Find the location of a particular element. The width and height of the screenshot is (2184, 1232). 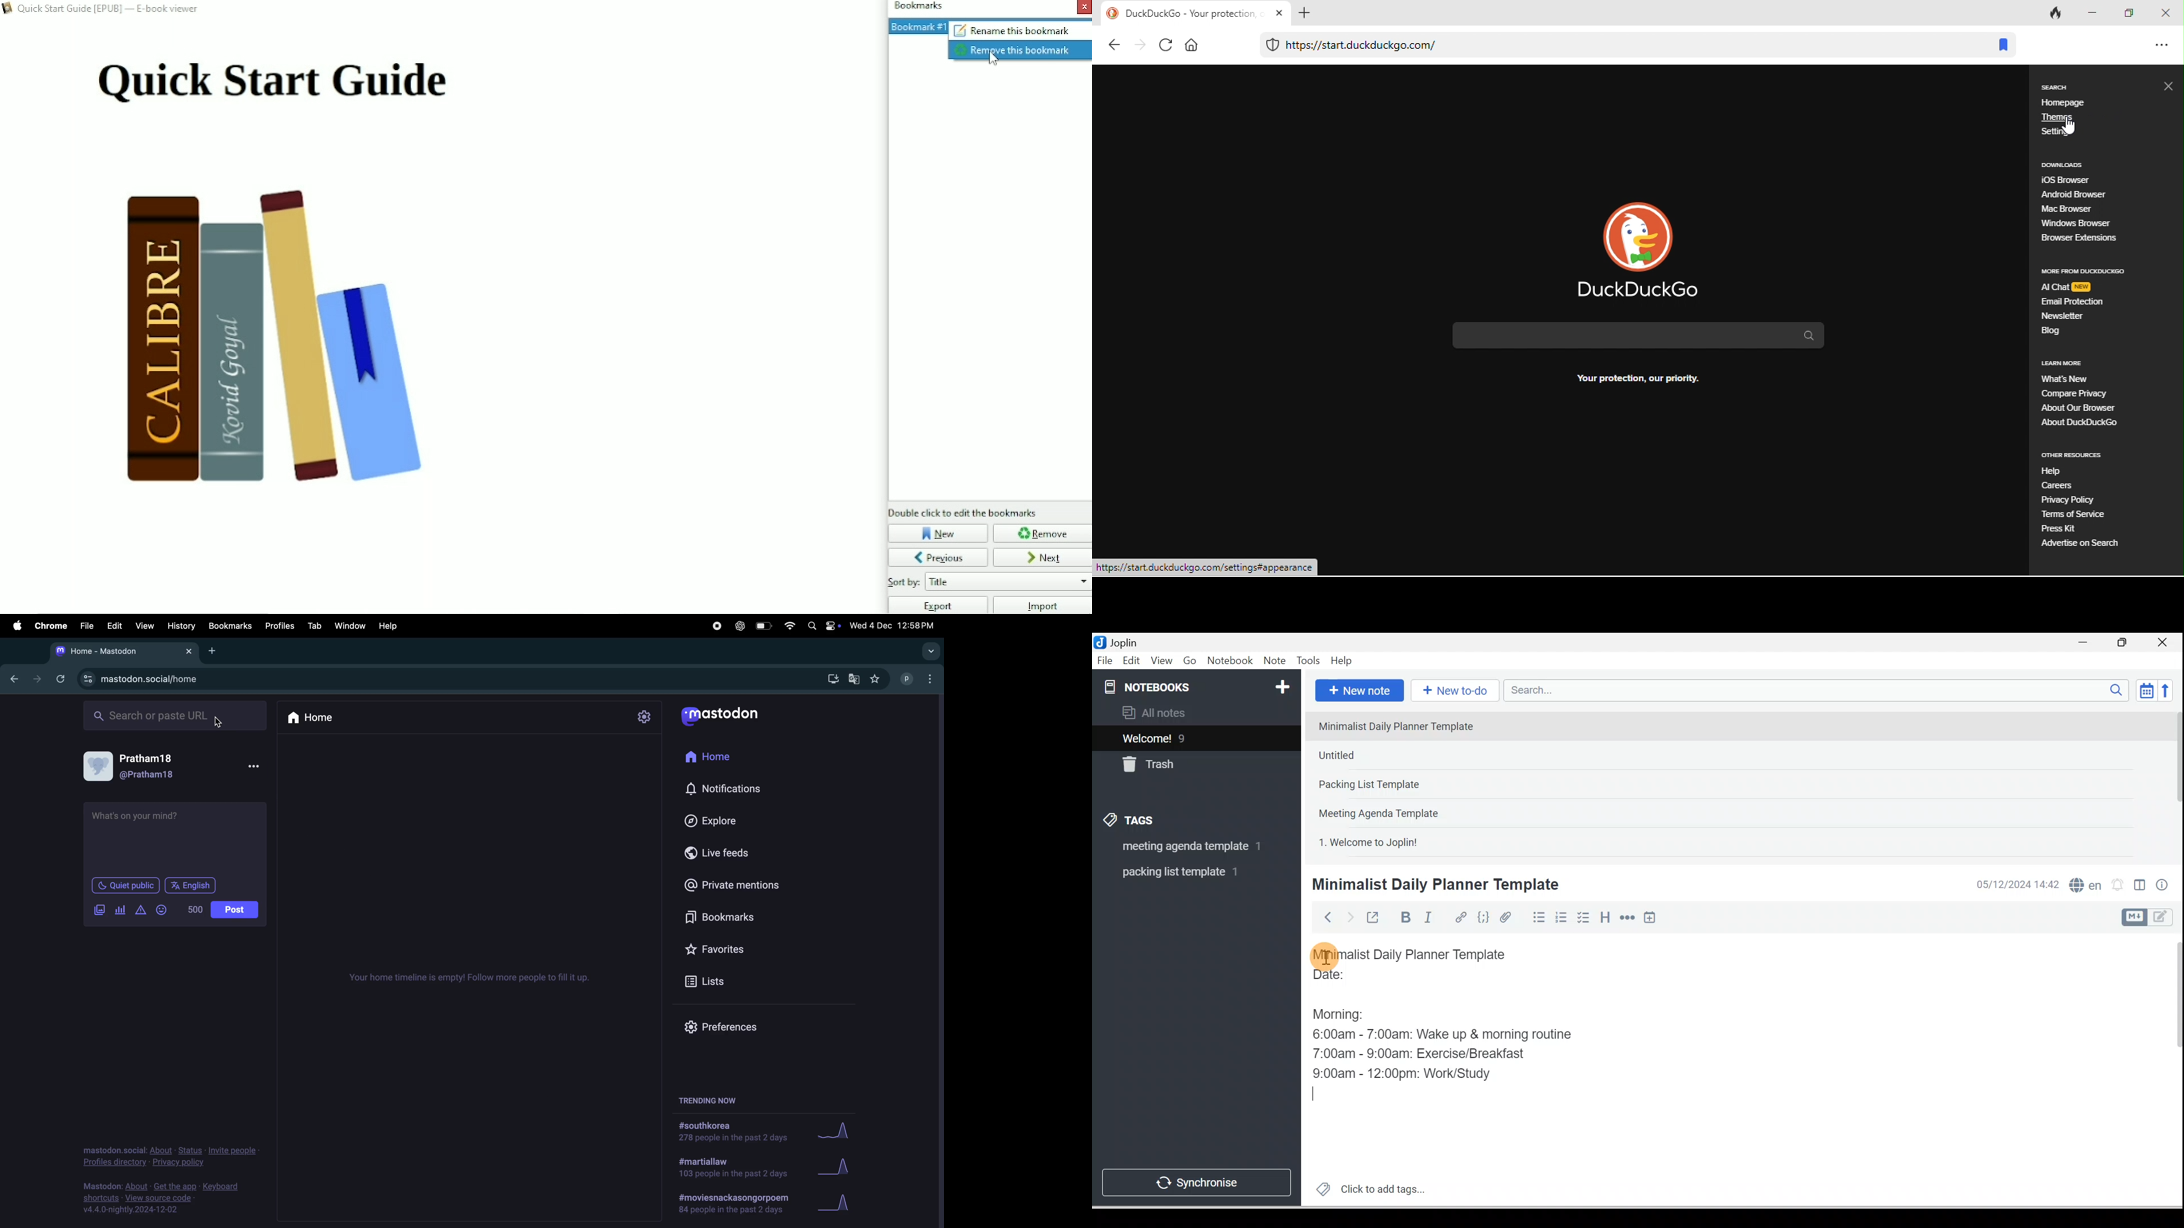

Note 1 is located at coordinates (1404, 725).